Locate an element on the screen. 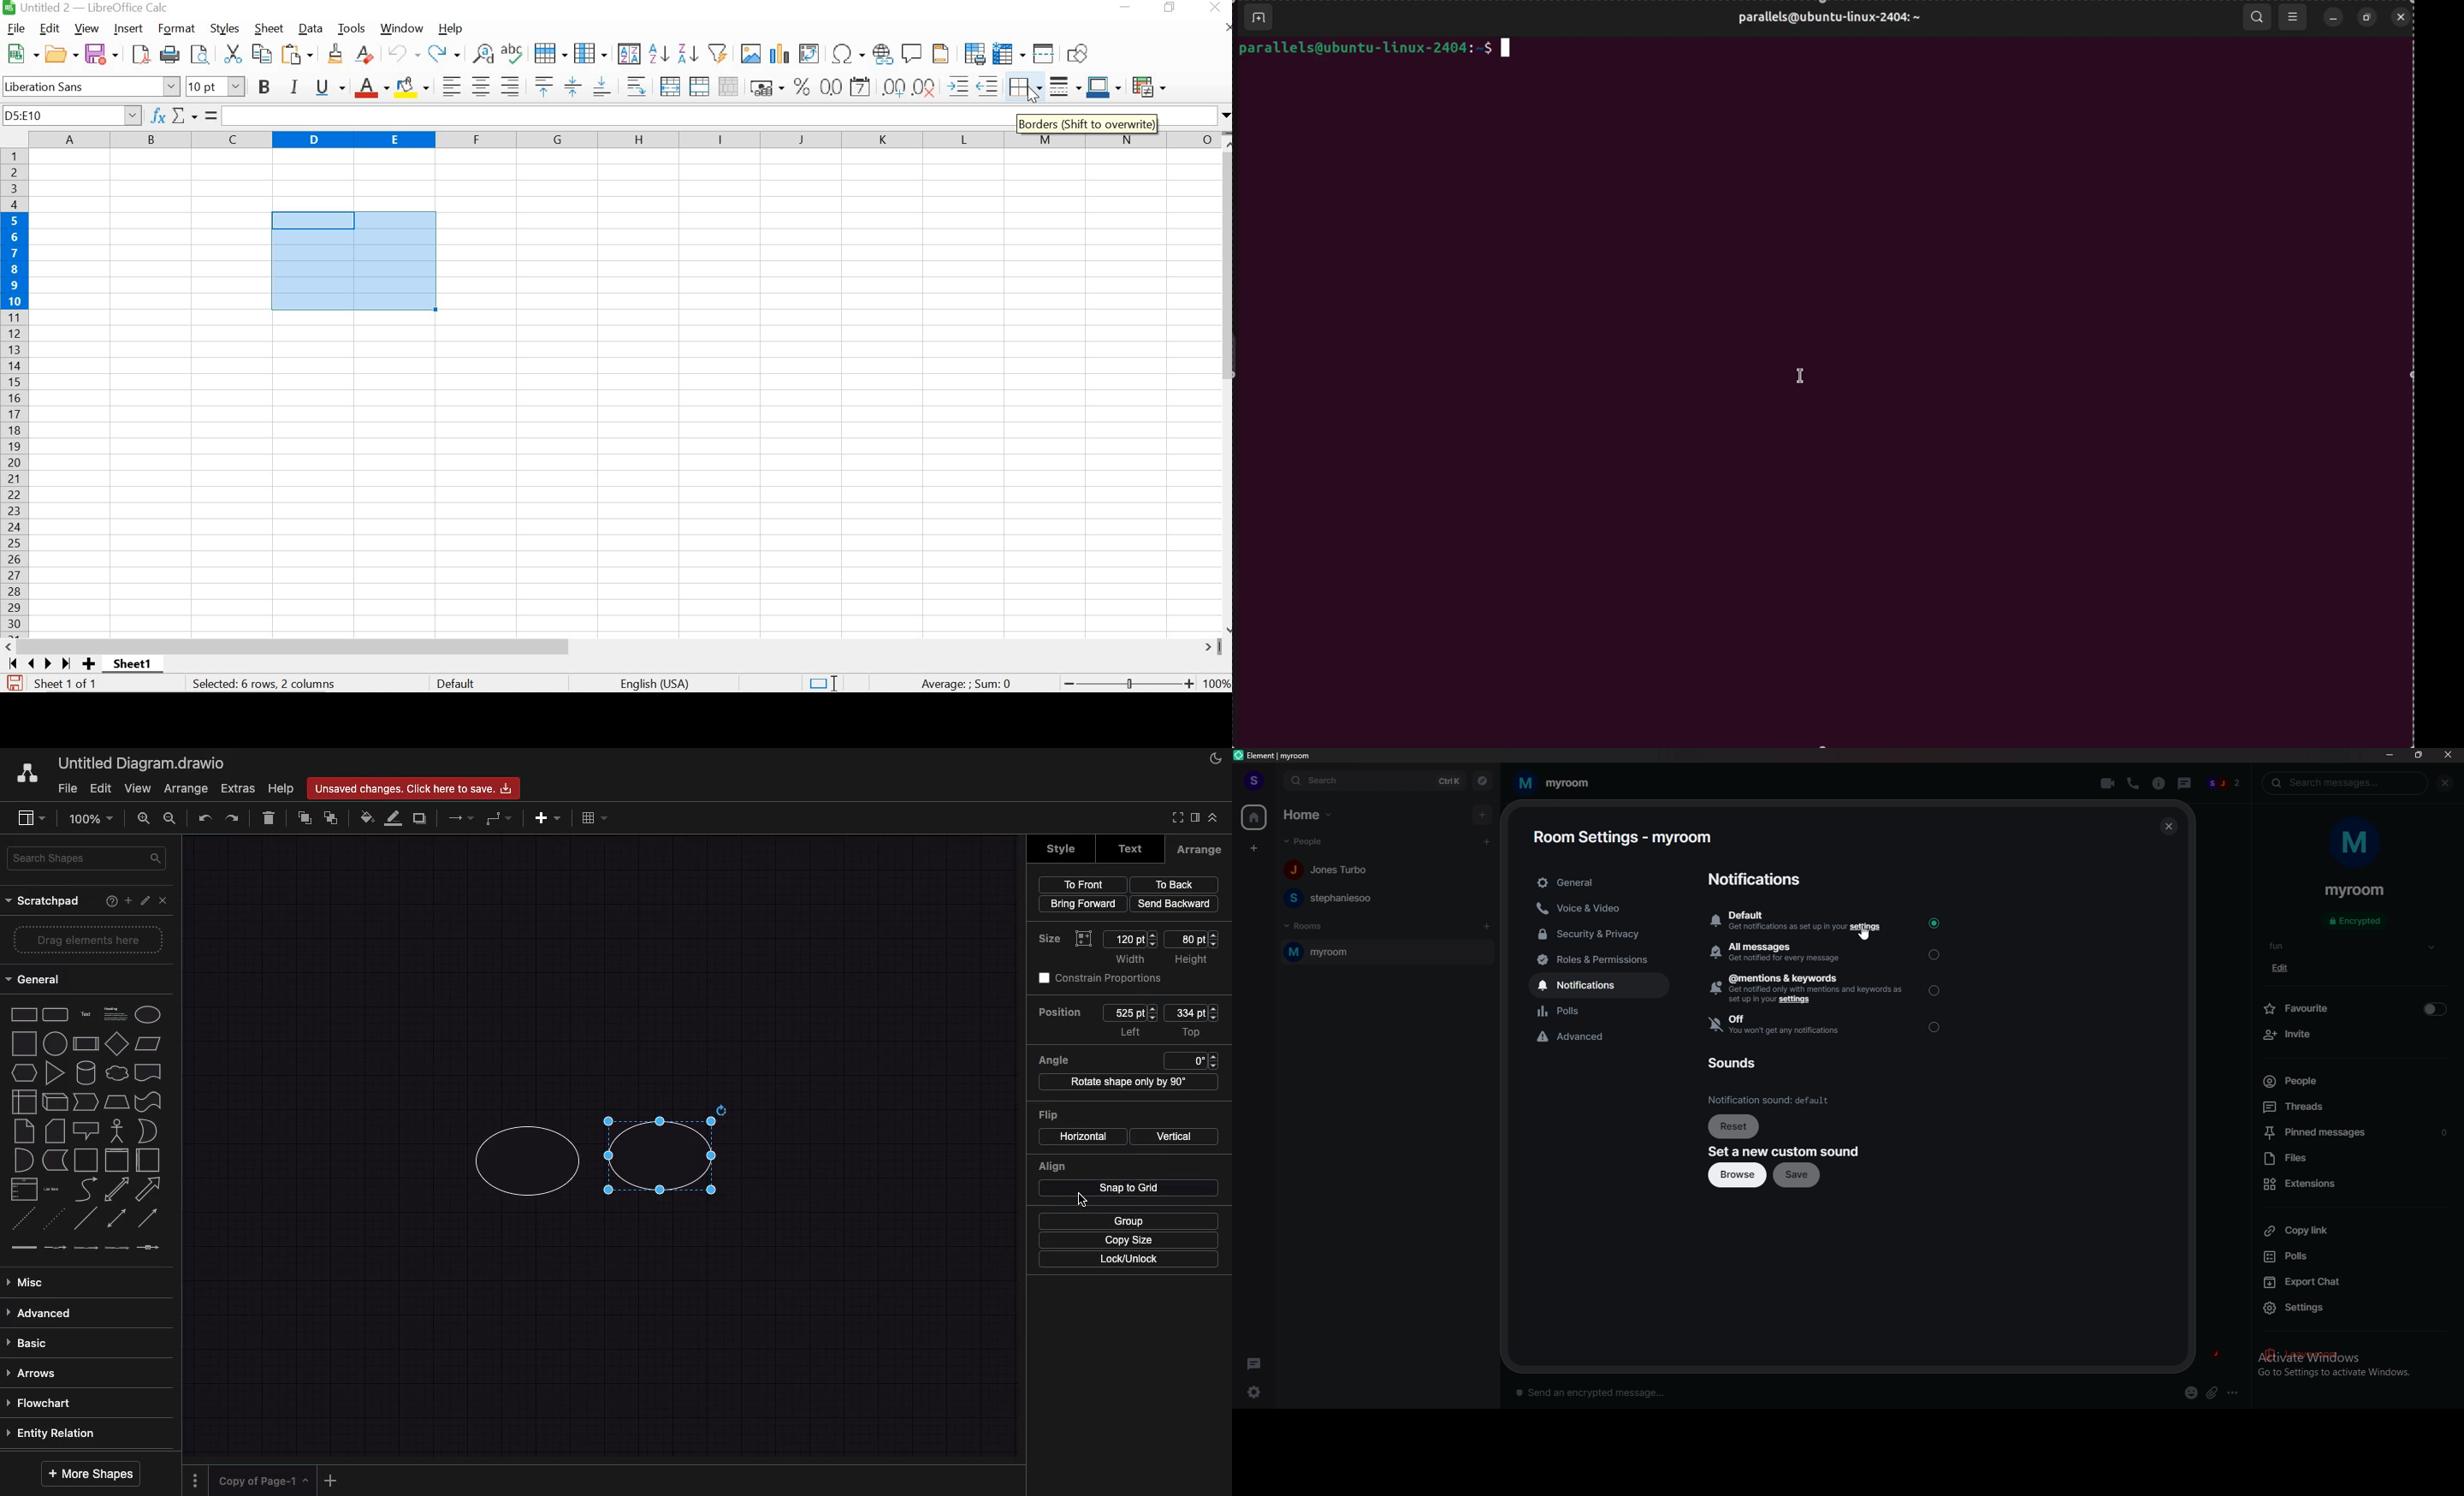 This screenshot has width=2464, height=1512. align is located at coordinates (1051, 1166).